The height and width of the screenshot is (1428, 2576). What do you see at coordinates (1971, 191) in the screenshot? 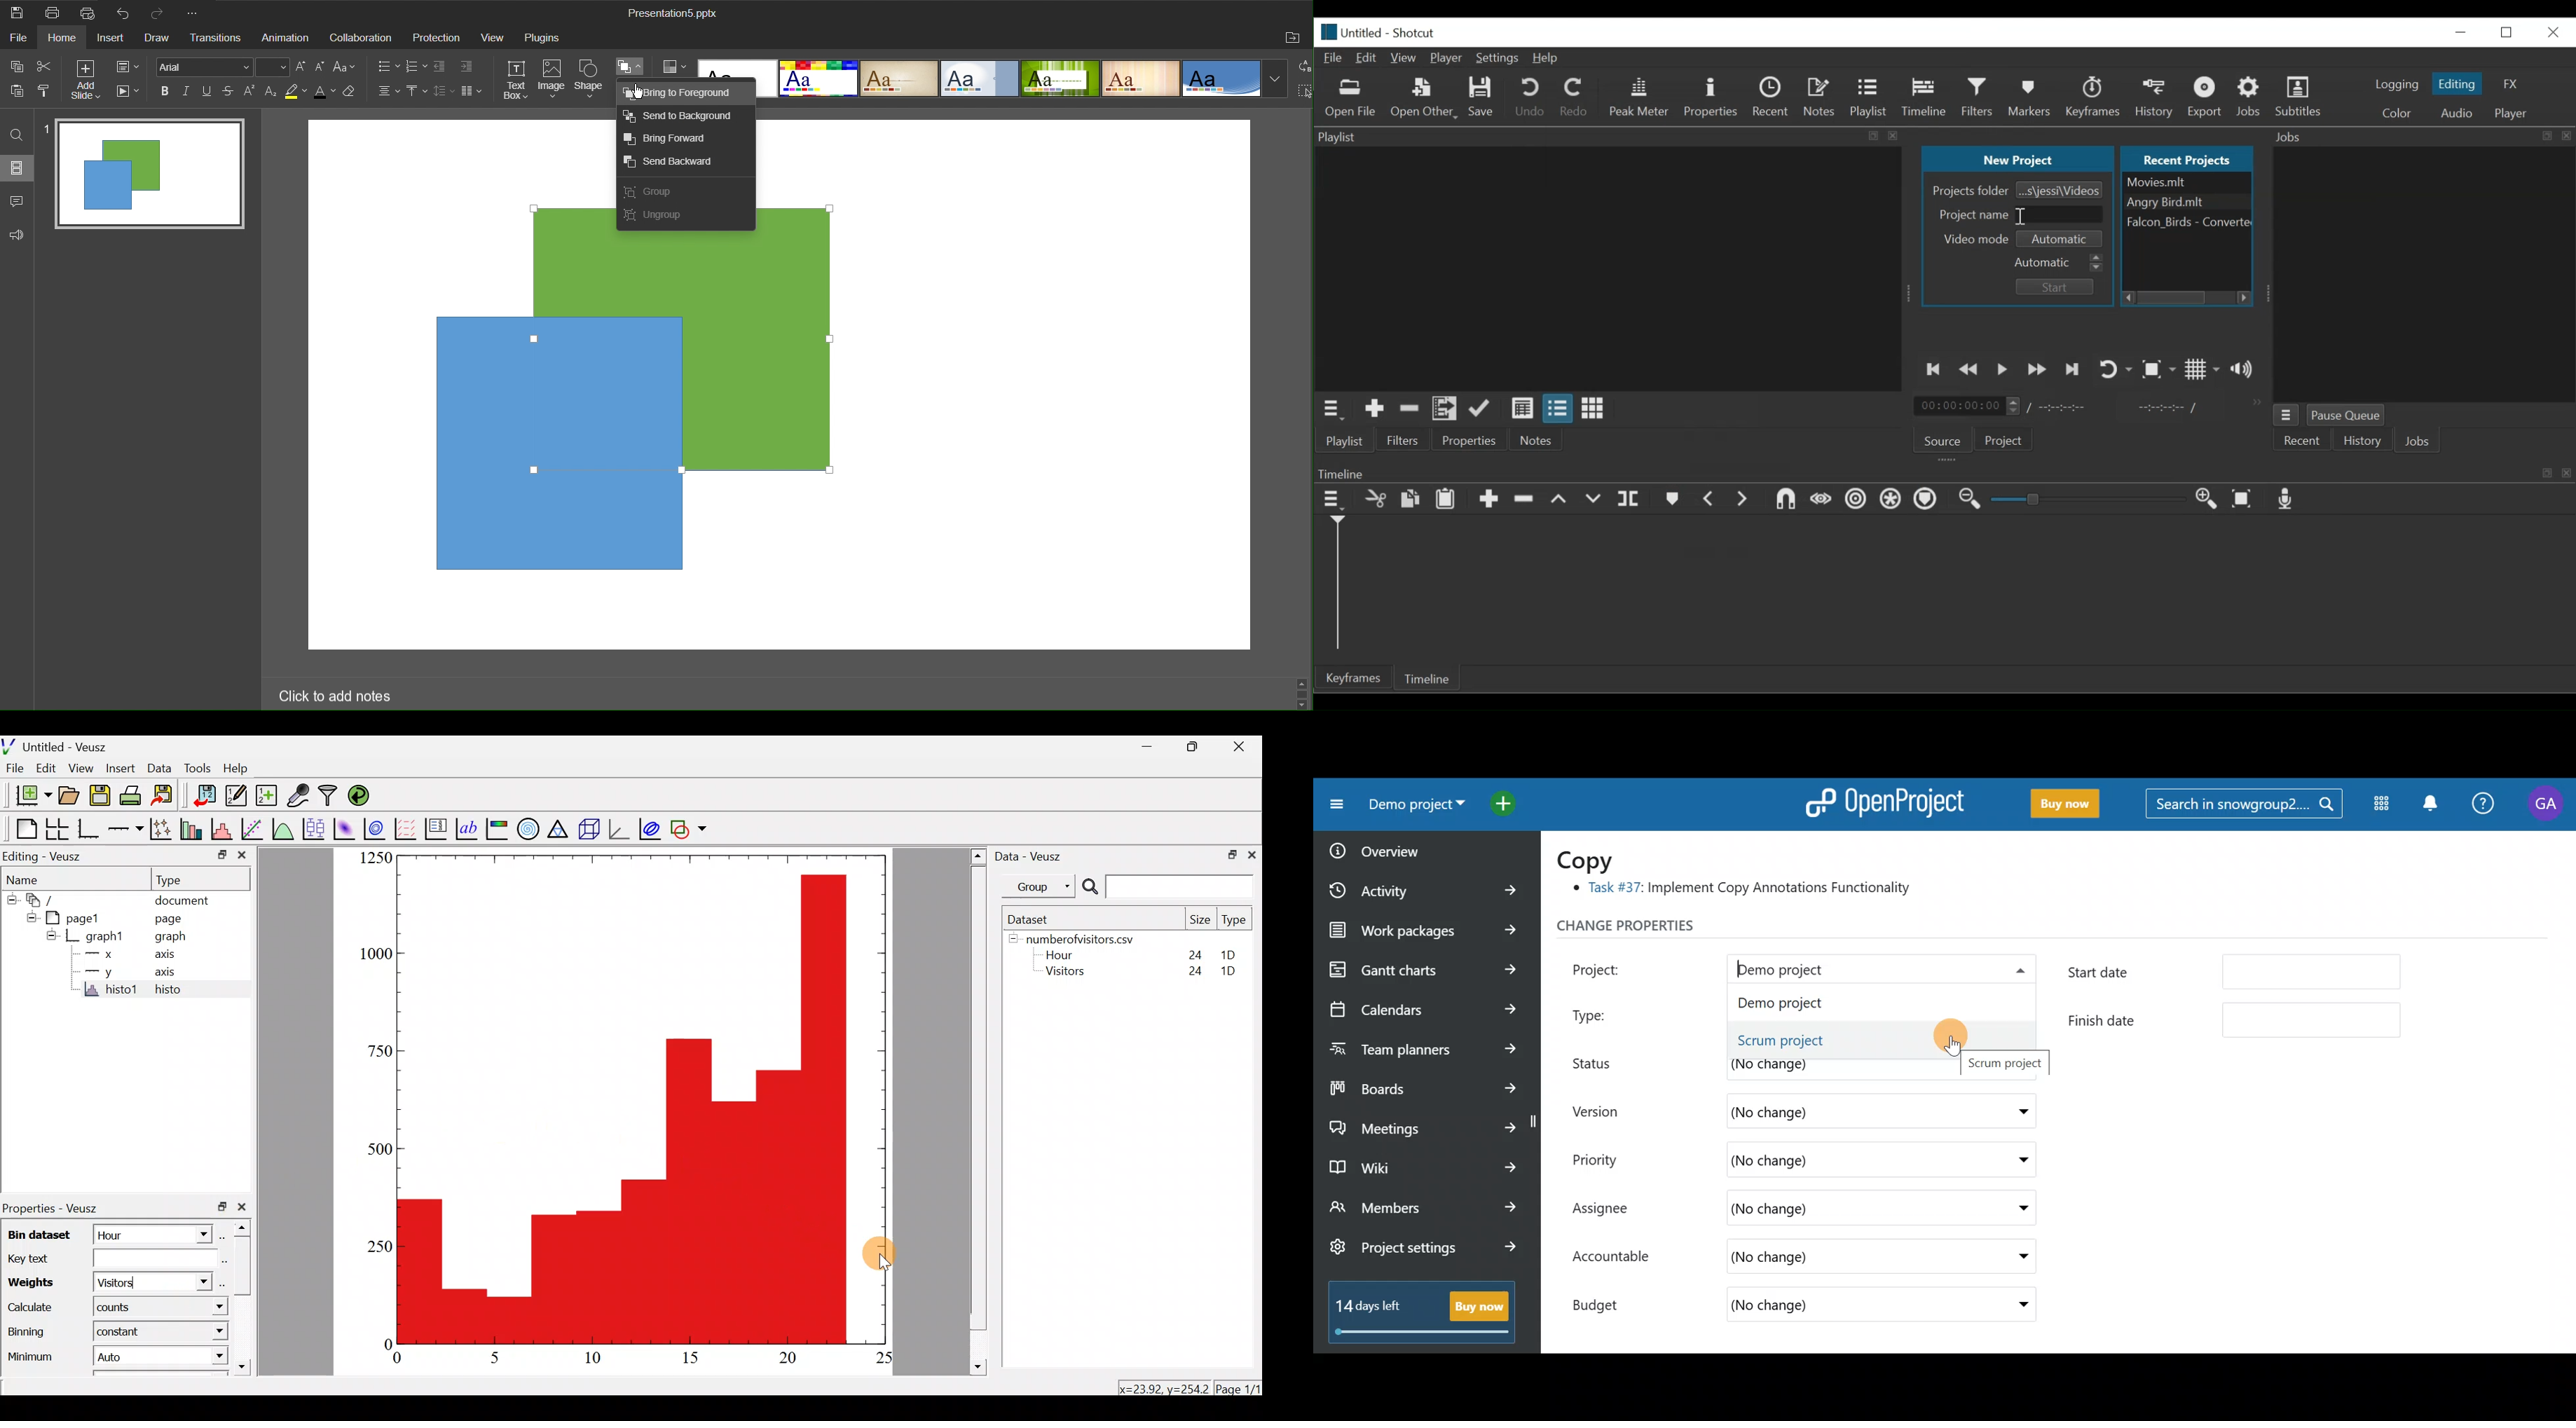
I see `Projects Folder` at bounding box center [1971, 191].